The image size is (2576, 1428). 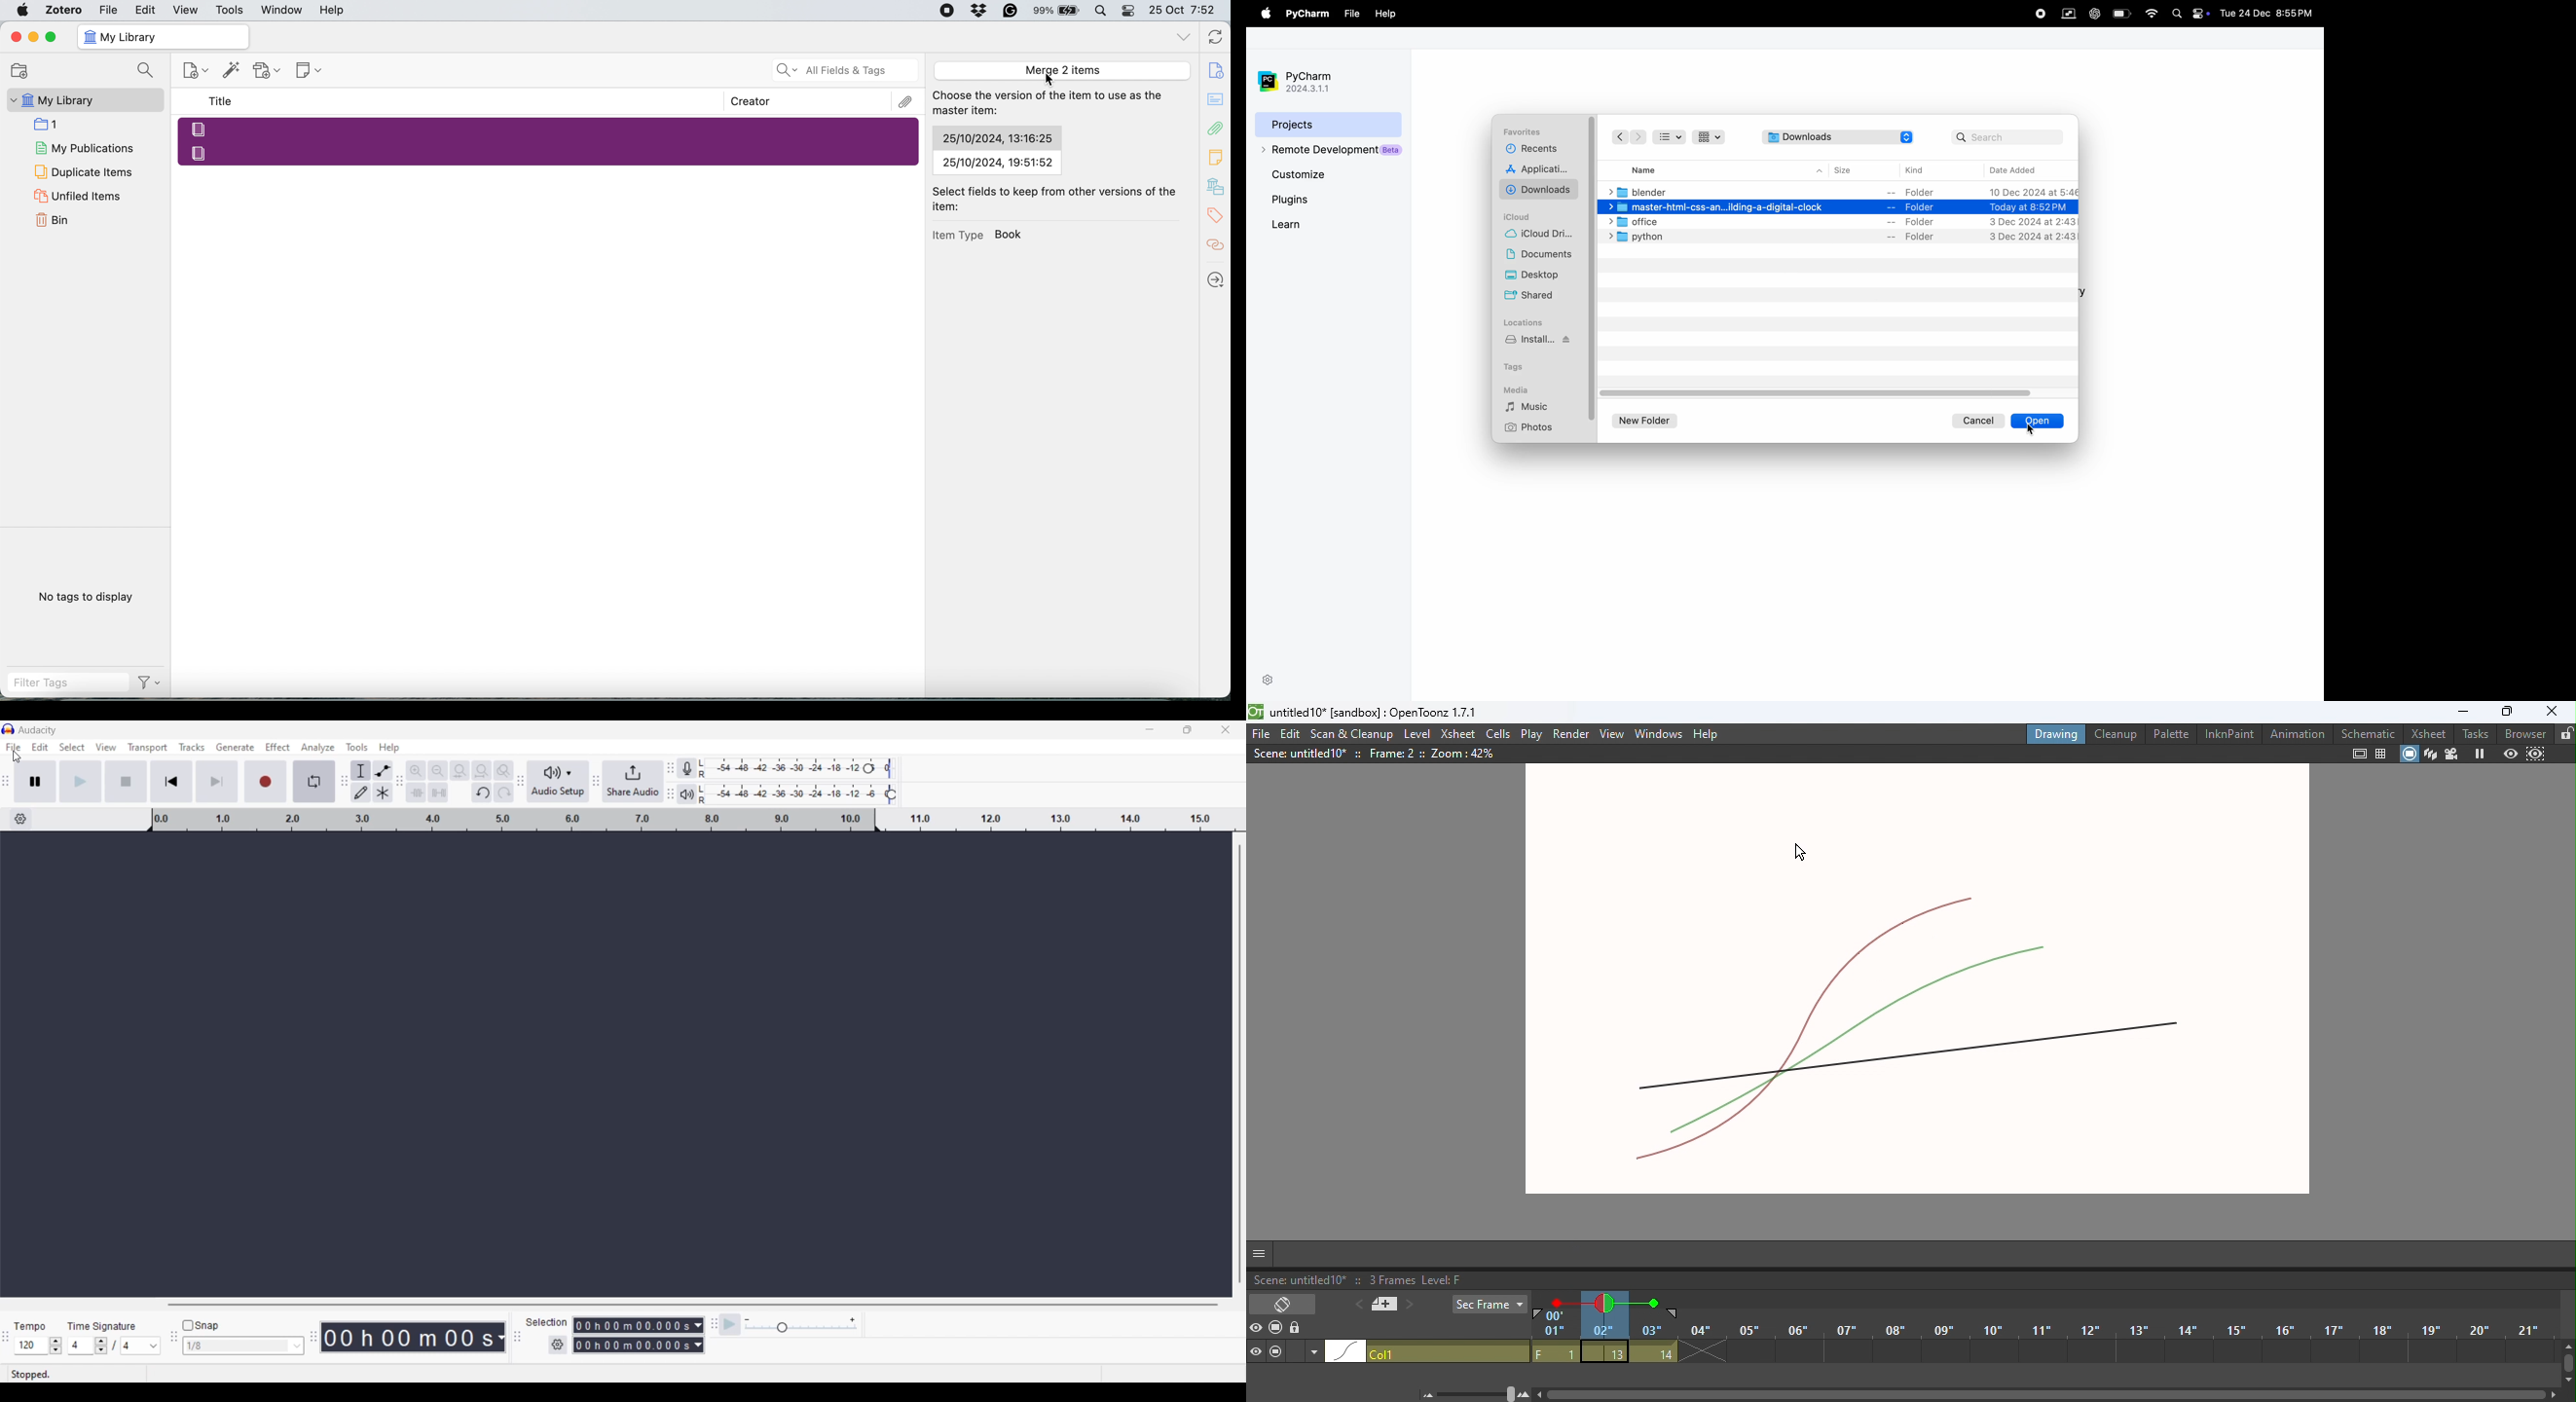 I want to click on audio set up tool bar, so click(x=519, y=783).